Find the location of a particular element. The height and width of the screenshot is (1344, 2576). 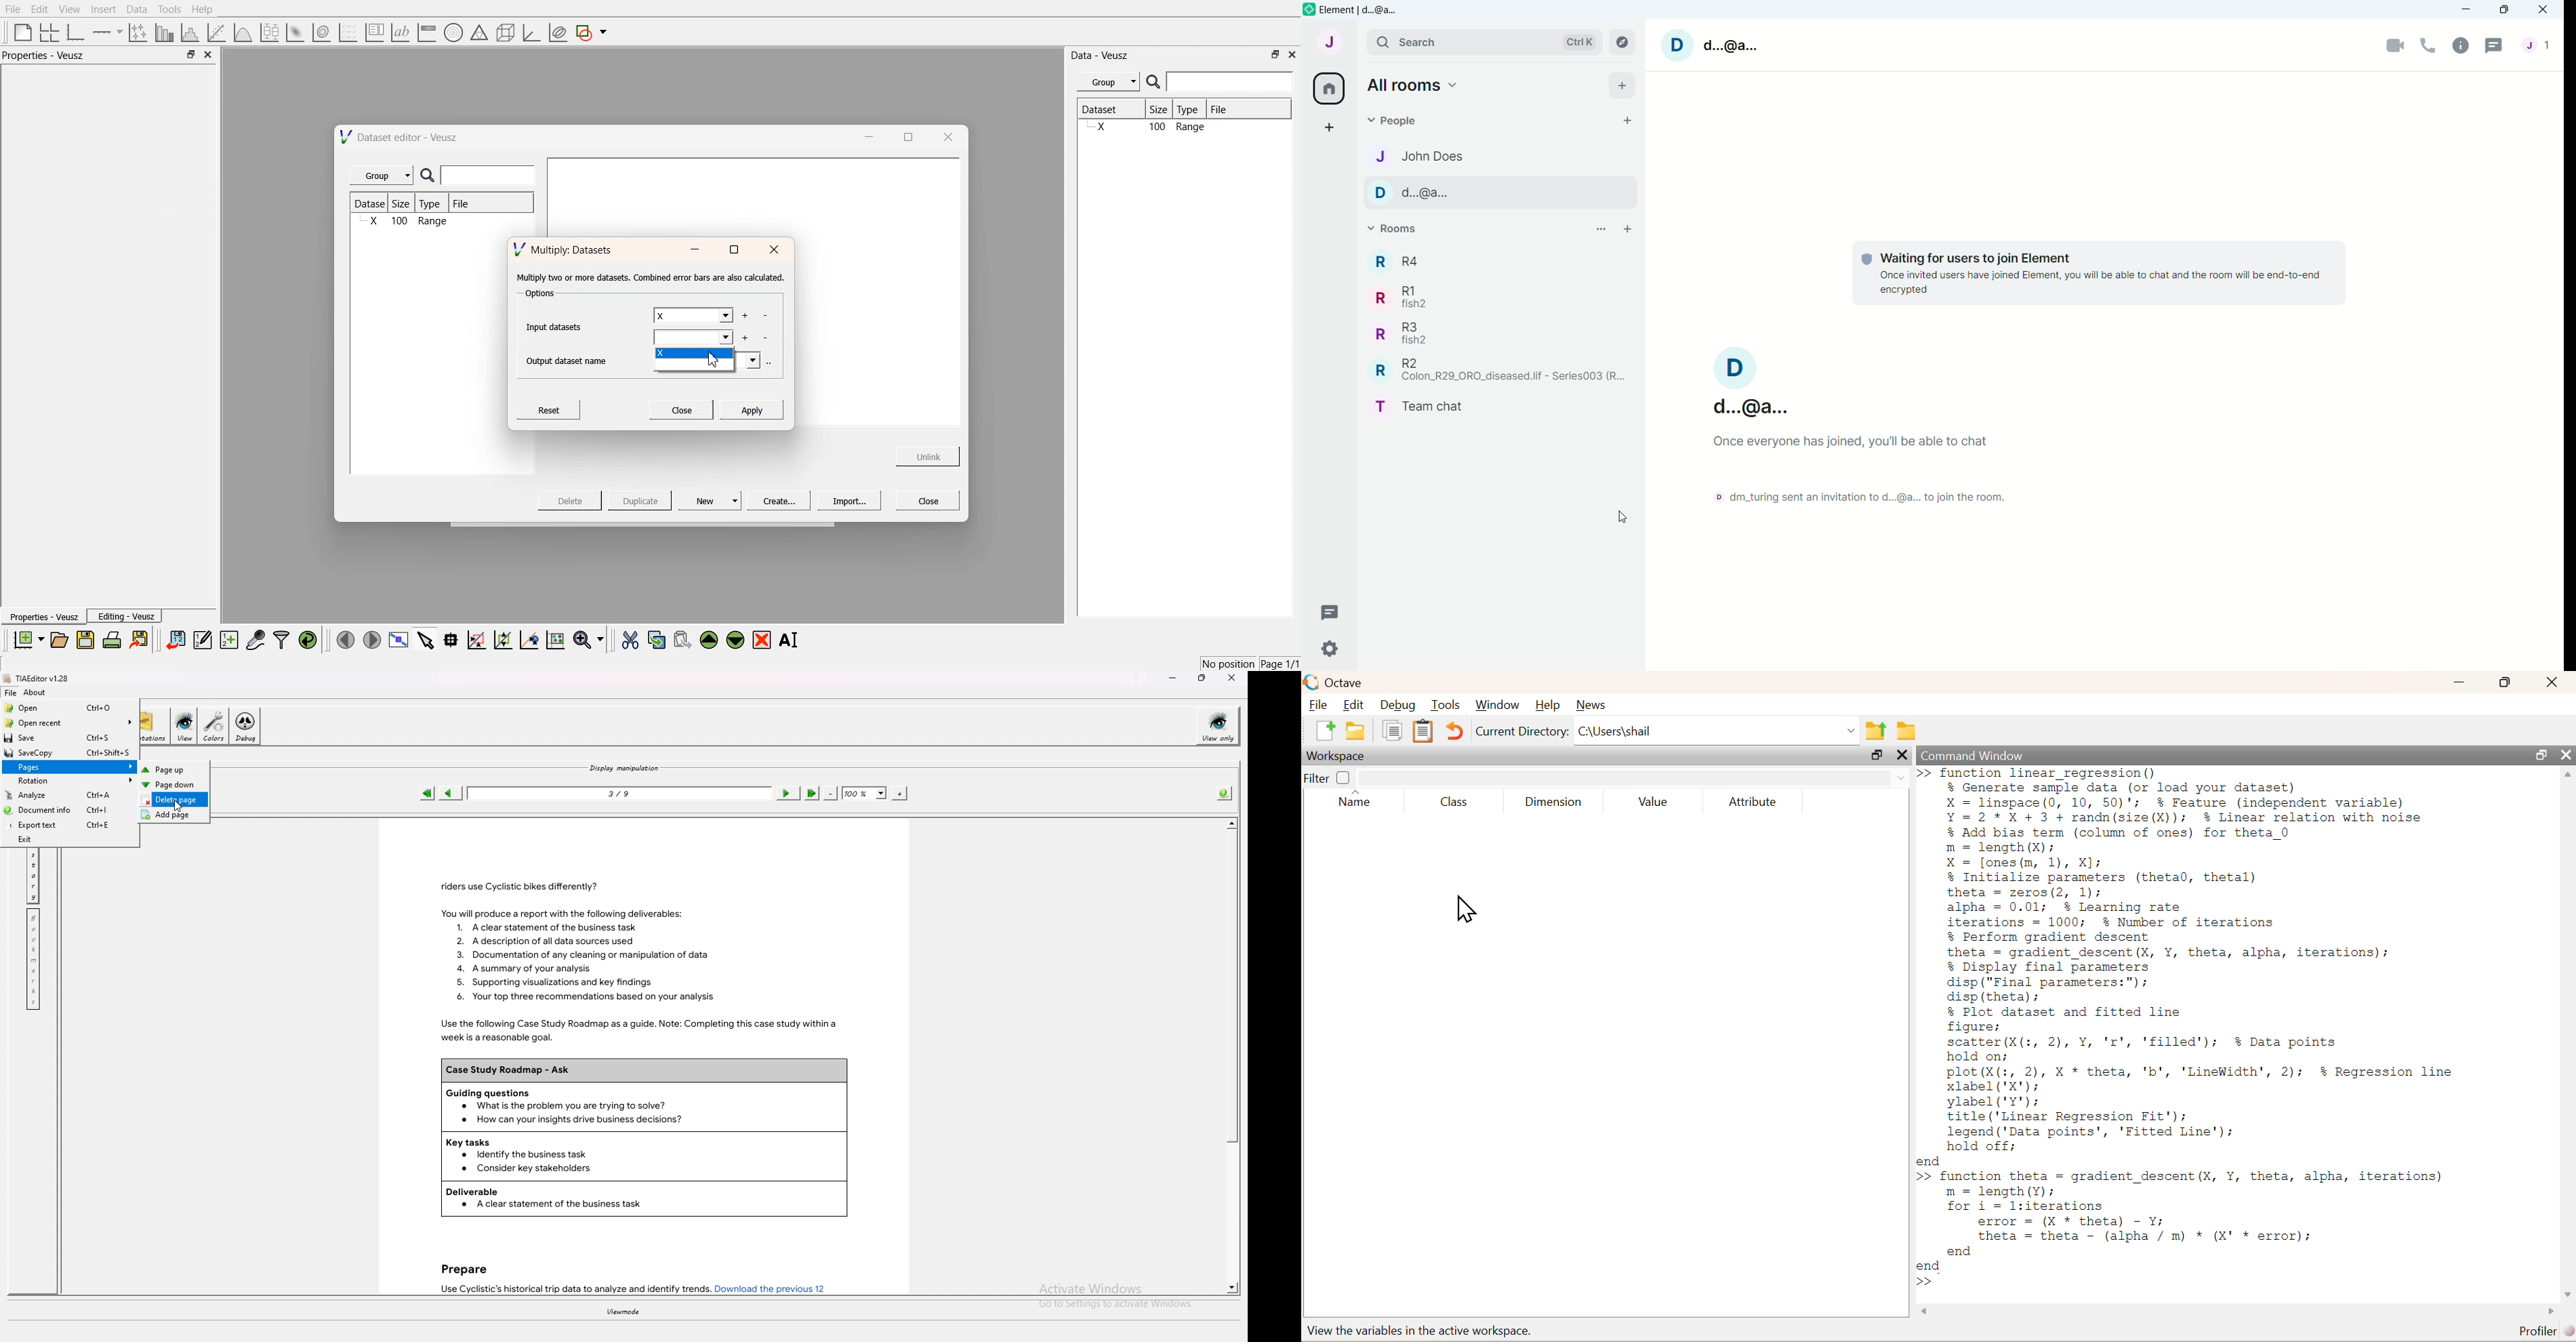

Close. is located at coordinates (680, 409).